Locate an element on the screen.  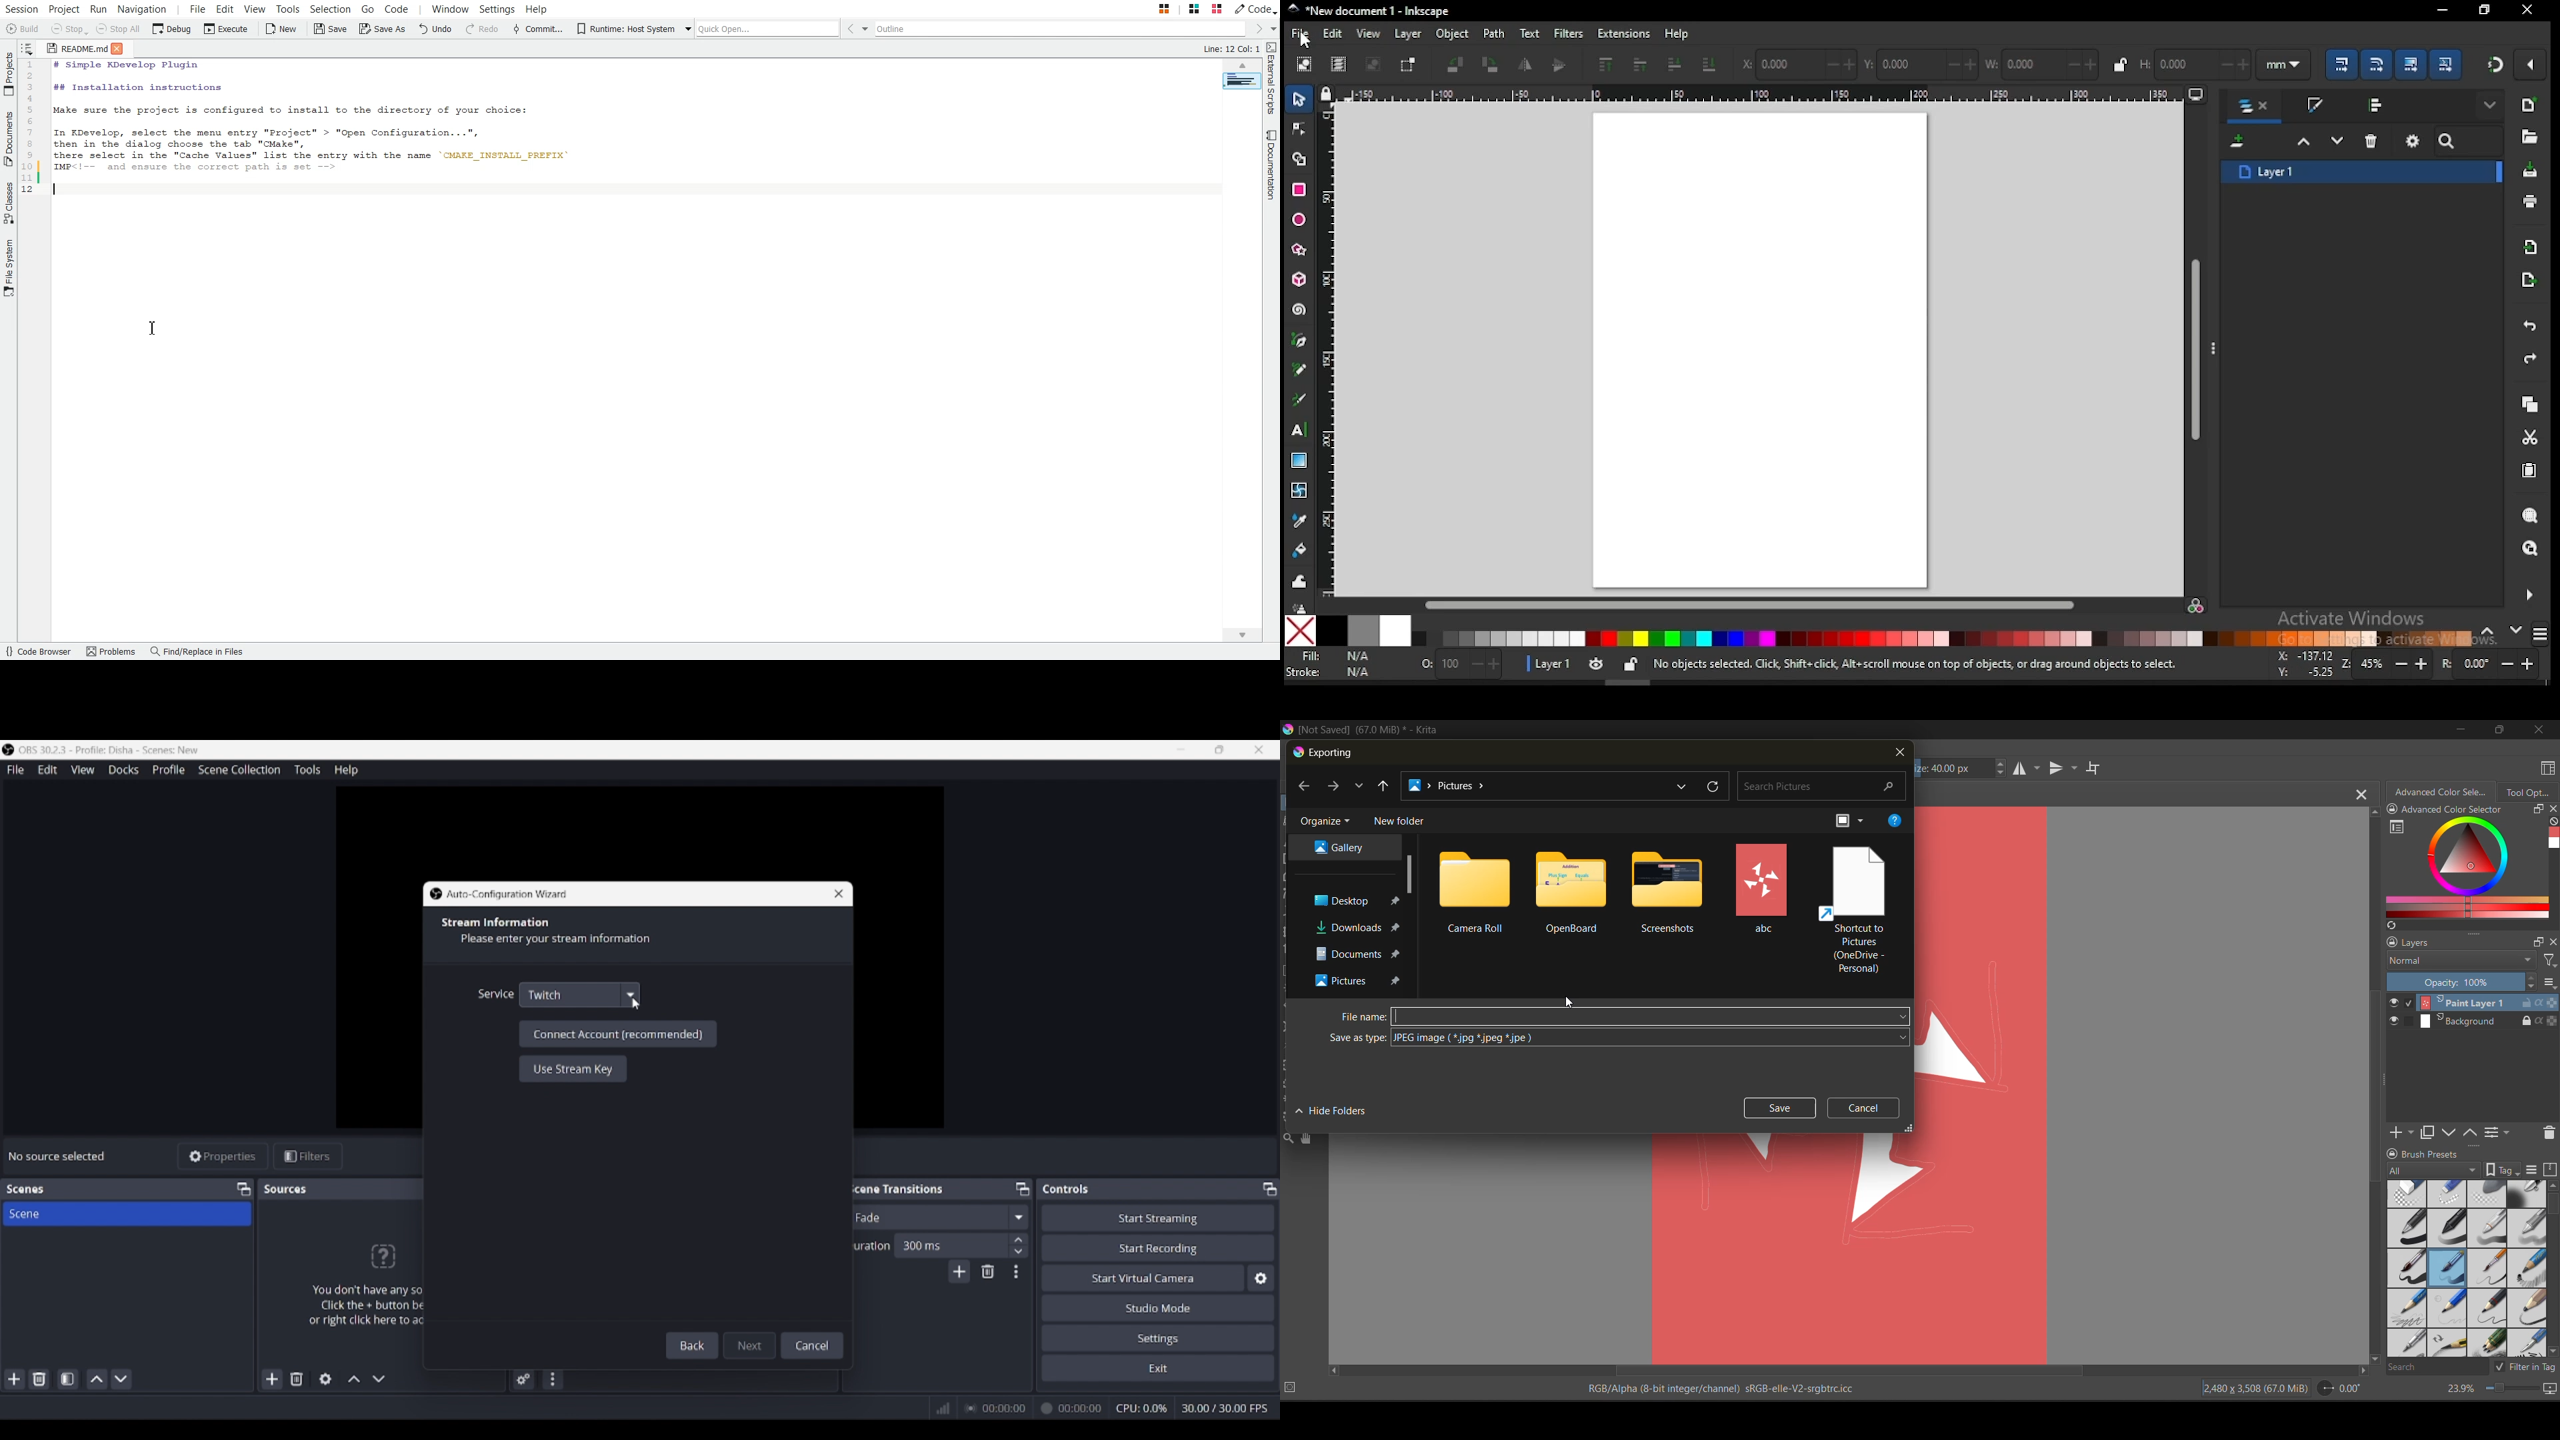
save as type is located at coordinates (1619, 1038).